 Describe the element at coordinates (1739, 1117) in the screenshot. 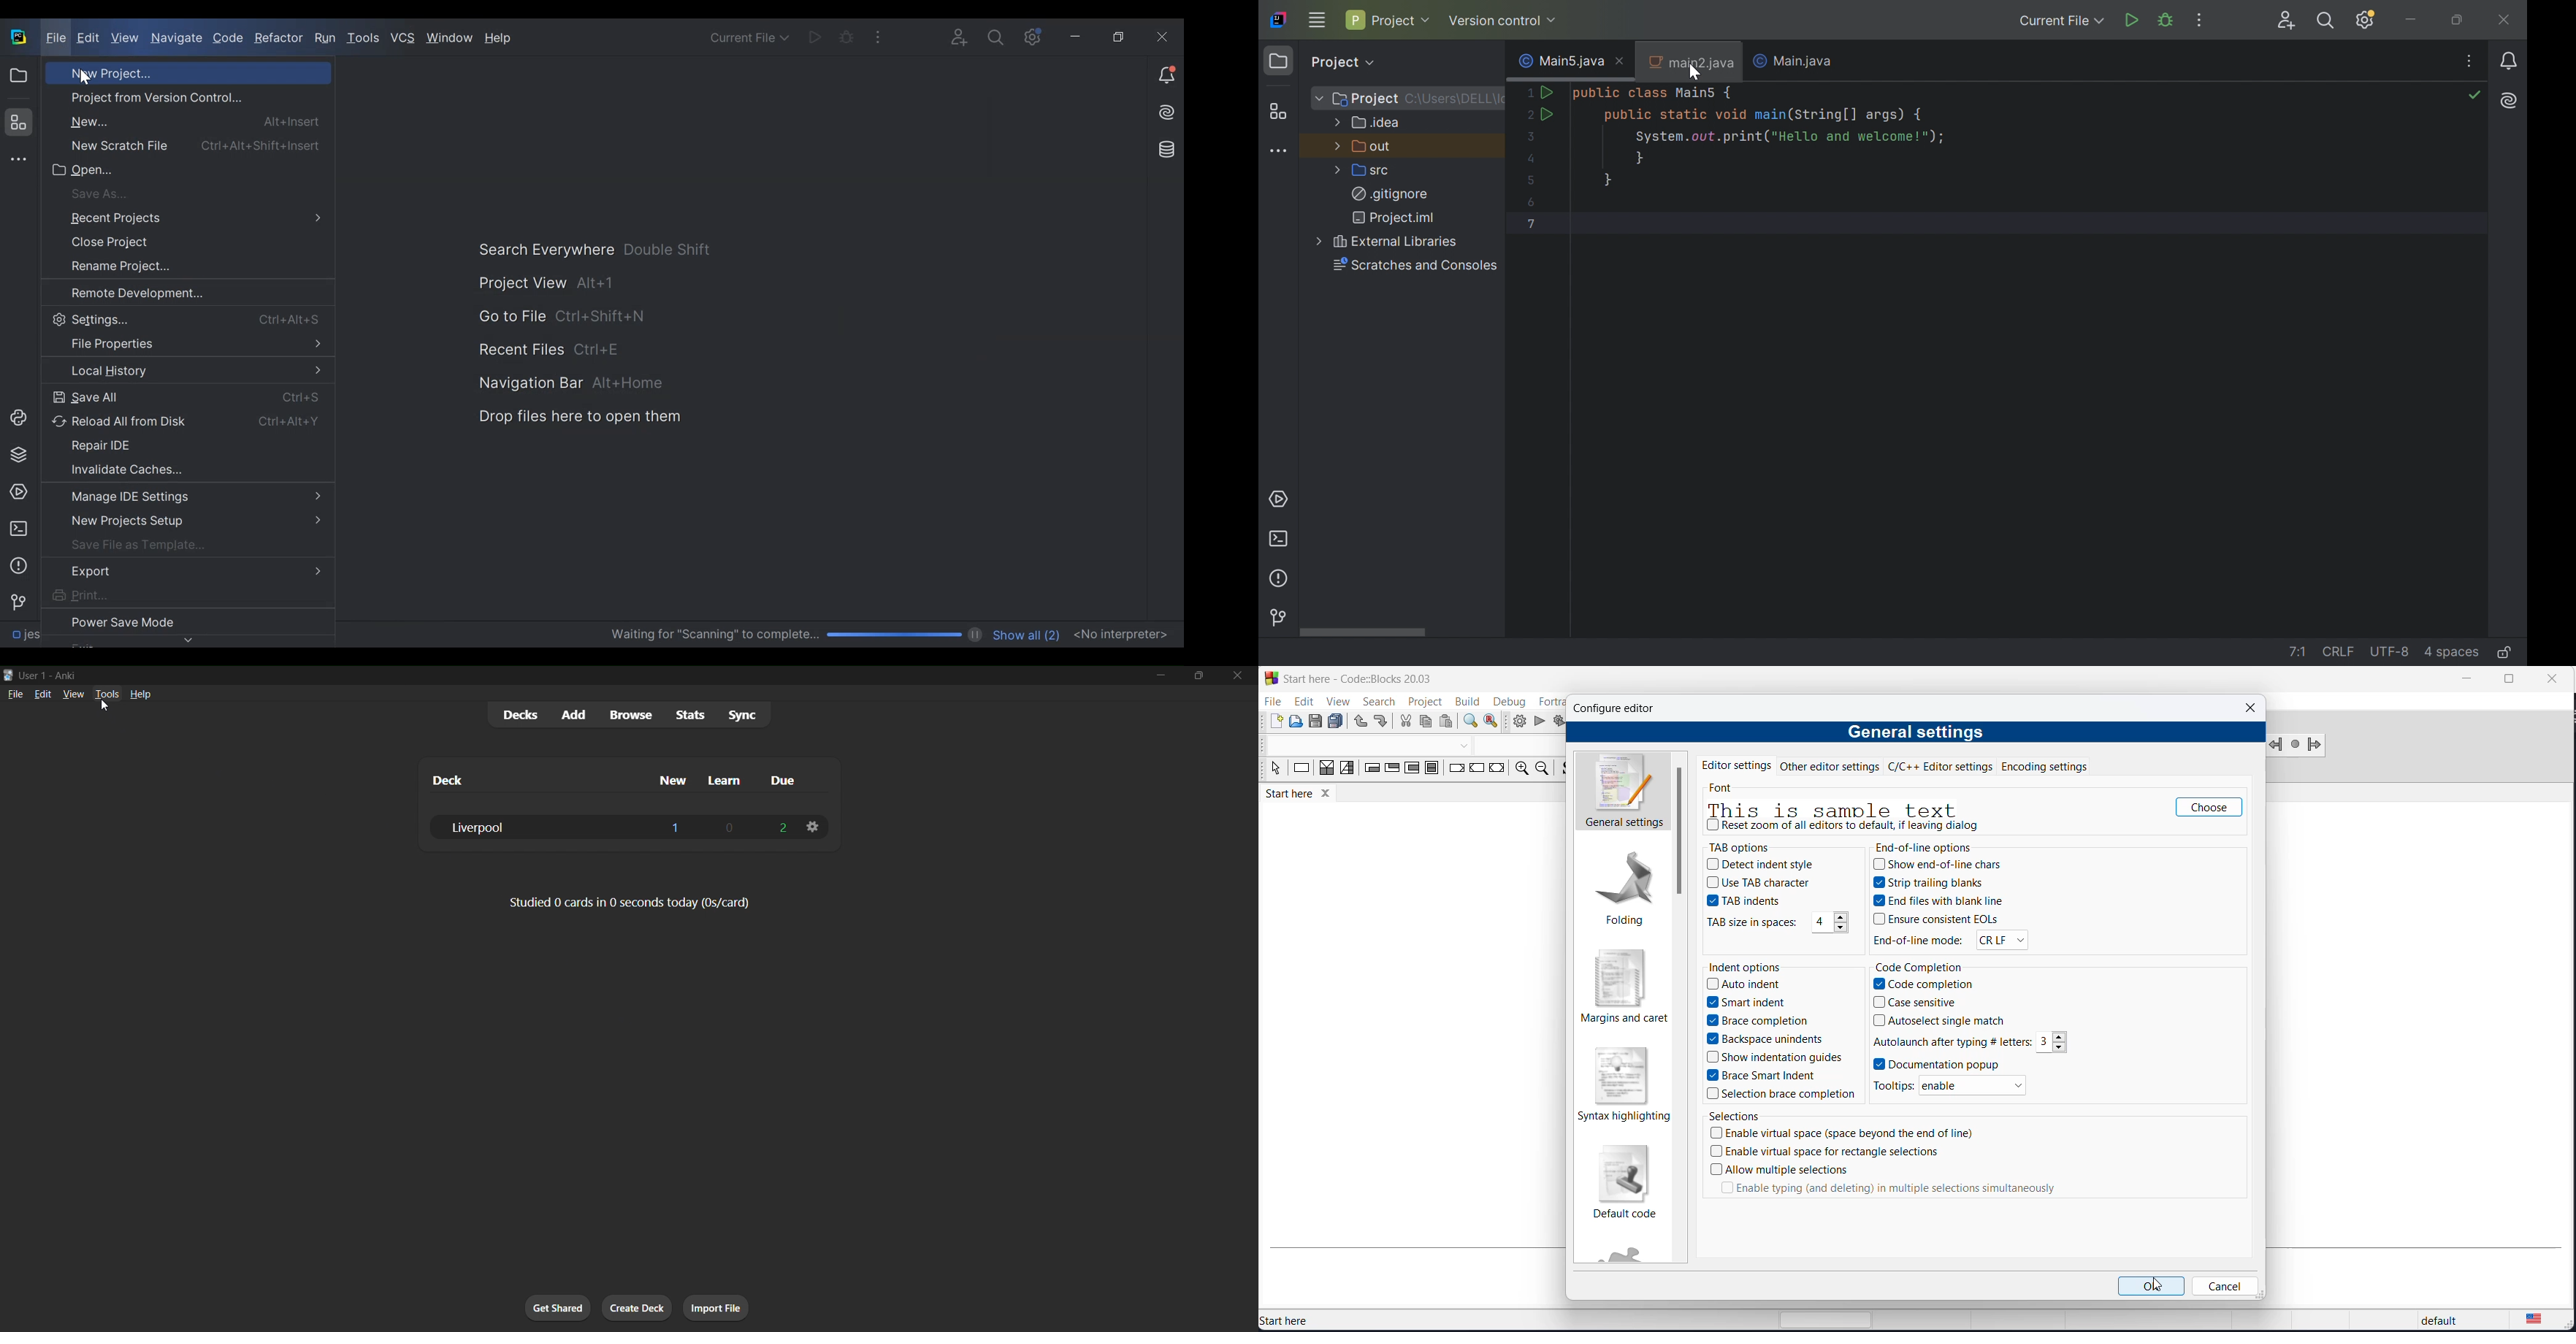

I see `selections` at that location.